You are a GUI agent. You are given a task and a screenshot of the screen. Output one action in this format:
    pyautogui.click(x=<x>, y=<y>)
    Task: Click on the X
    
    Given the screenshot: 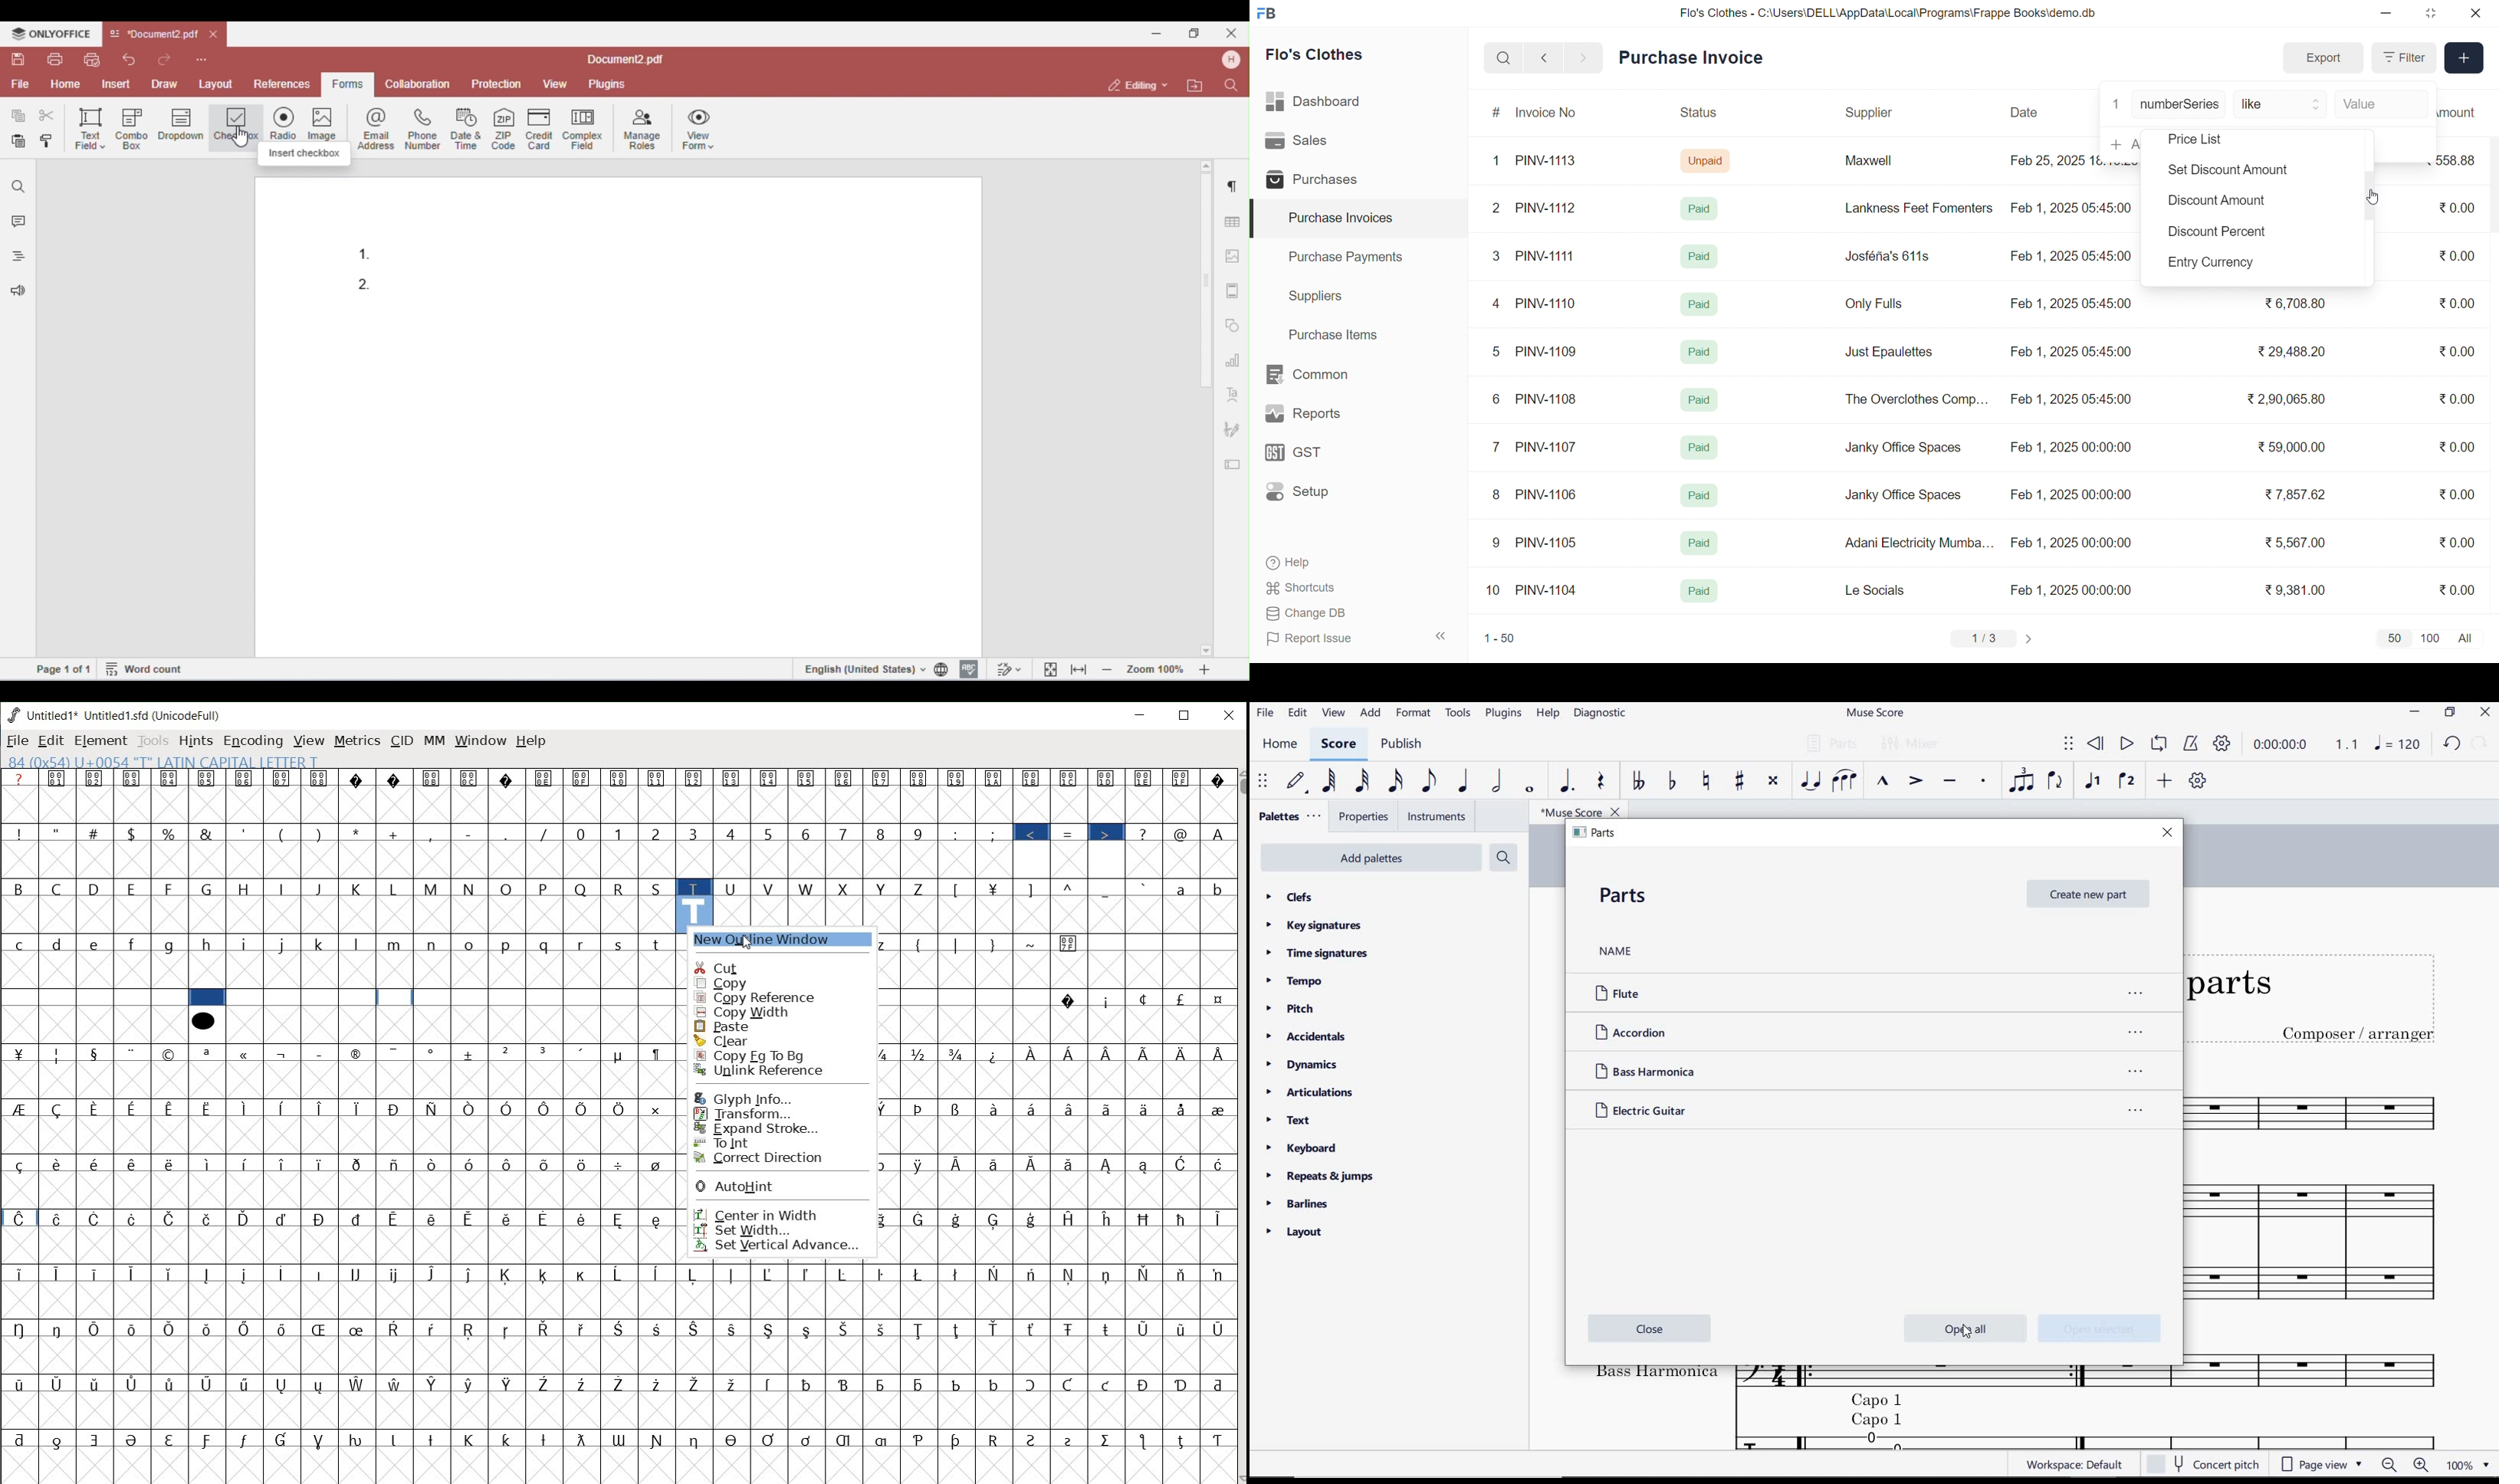 What is the action you would take?
    pyautogui.click(x=846, y=889)
    